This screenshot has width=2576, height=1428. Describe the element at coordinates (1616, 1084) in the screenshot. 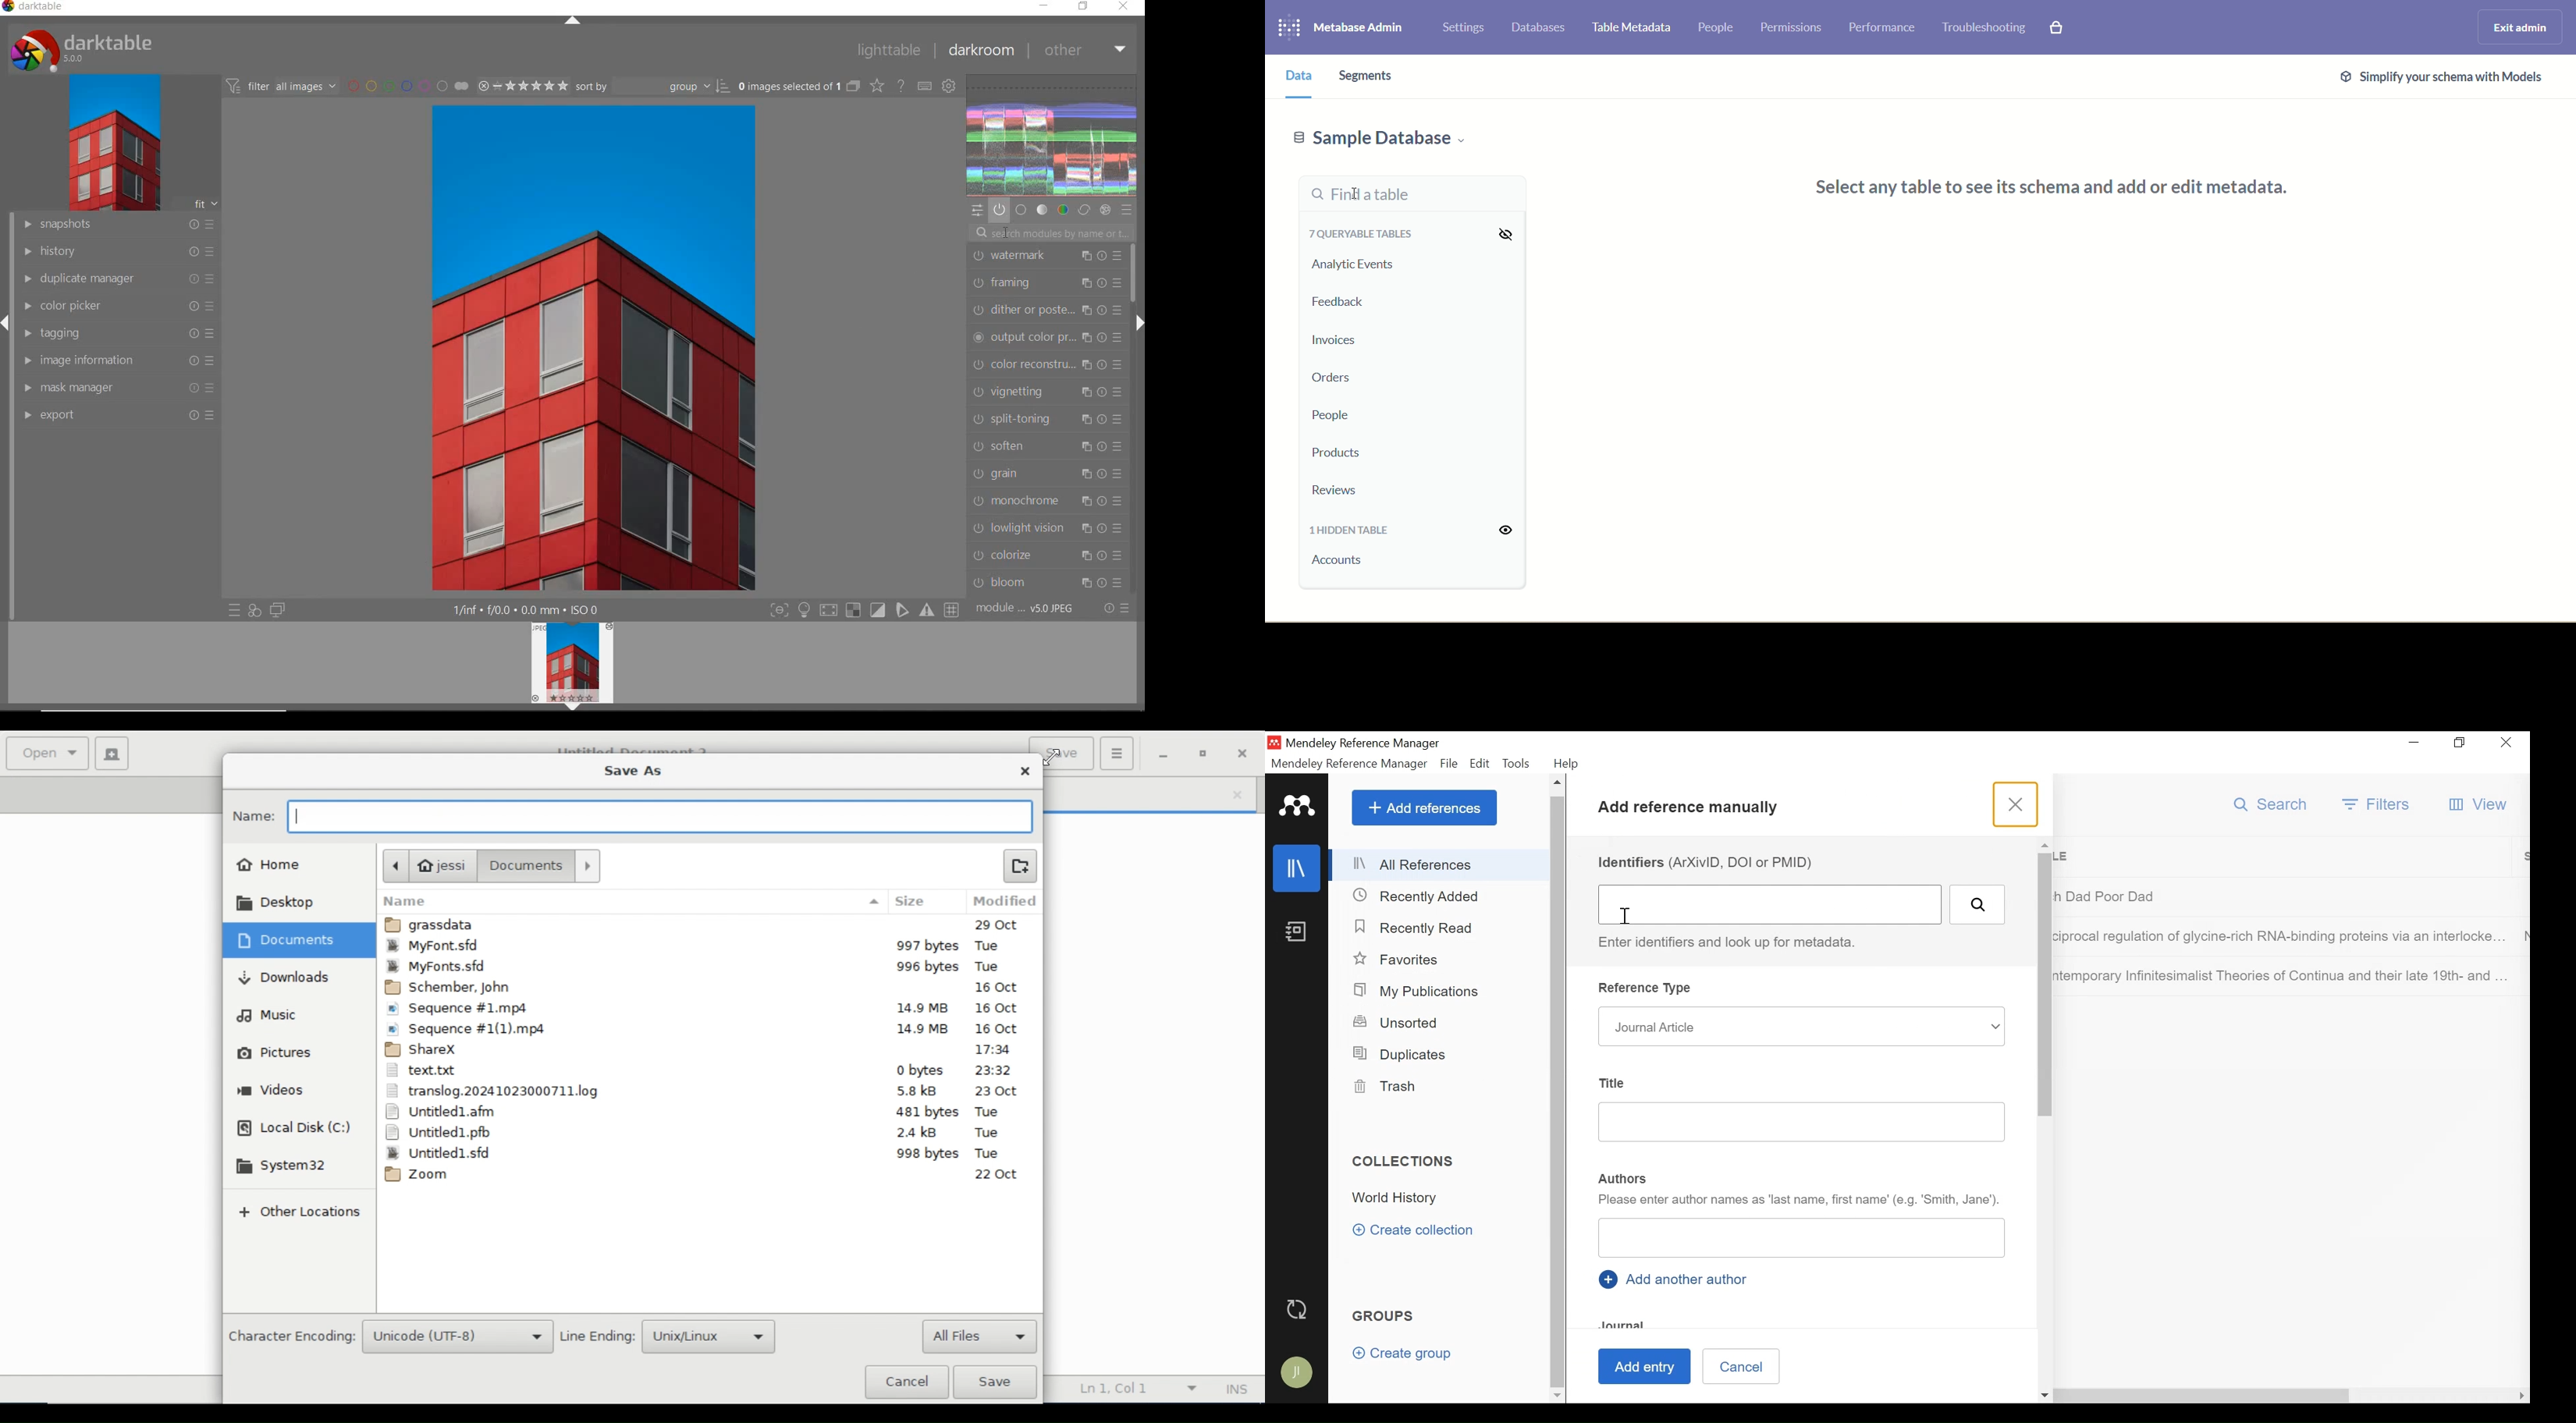

I see `Title` at that location.